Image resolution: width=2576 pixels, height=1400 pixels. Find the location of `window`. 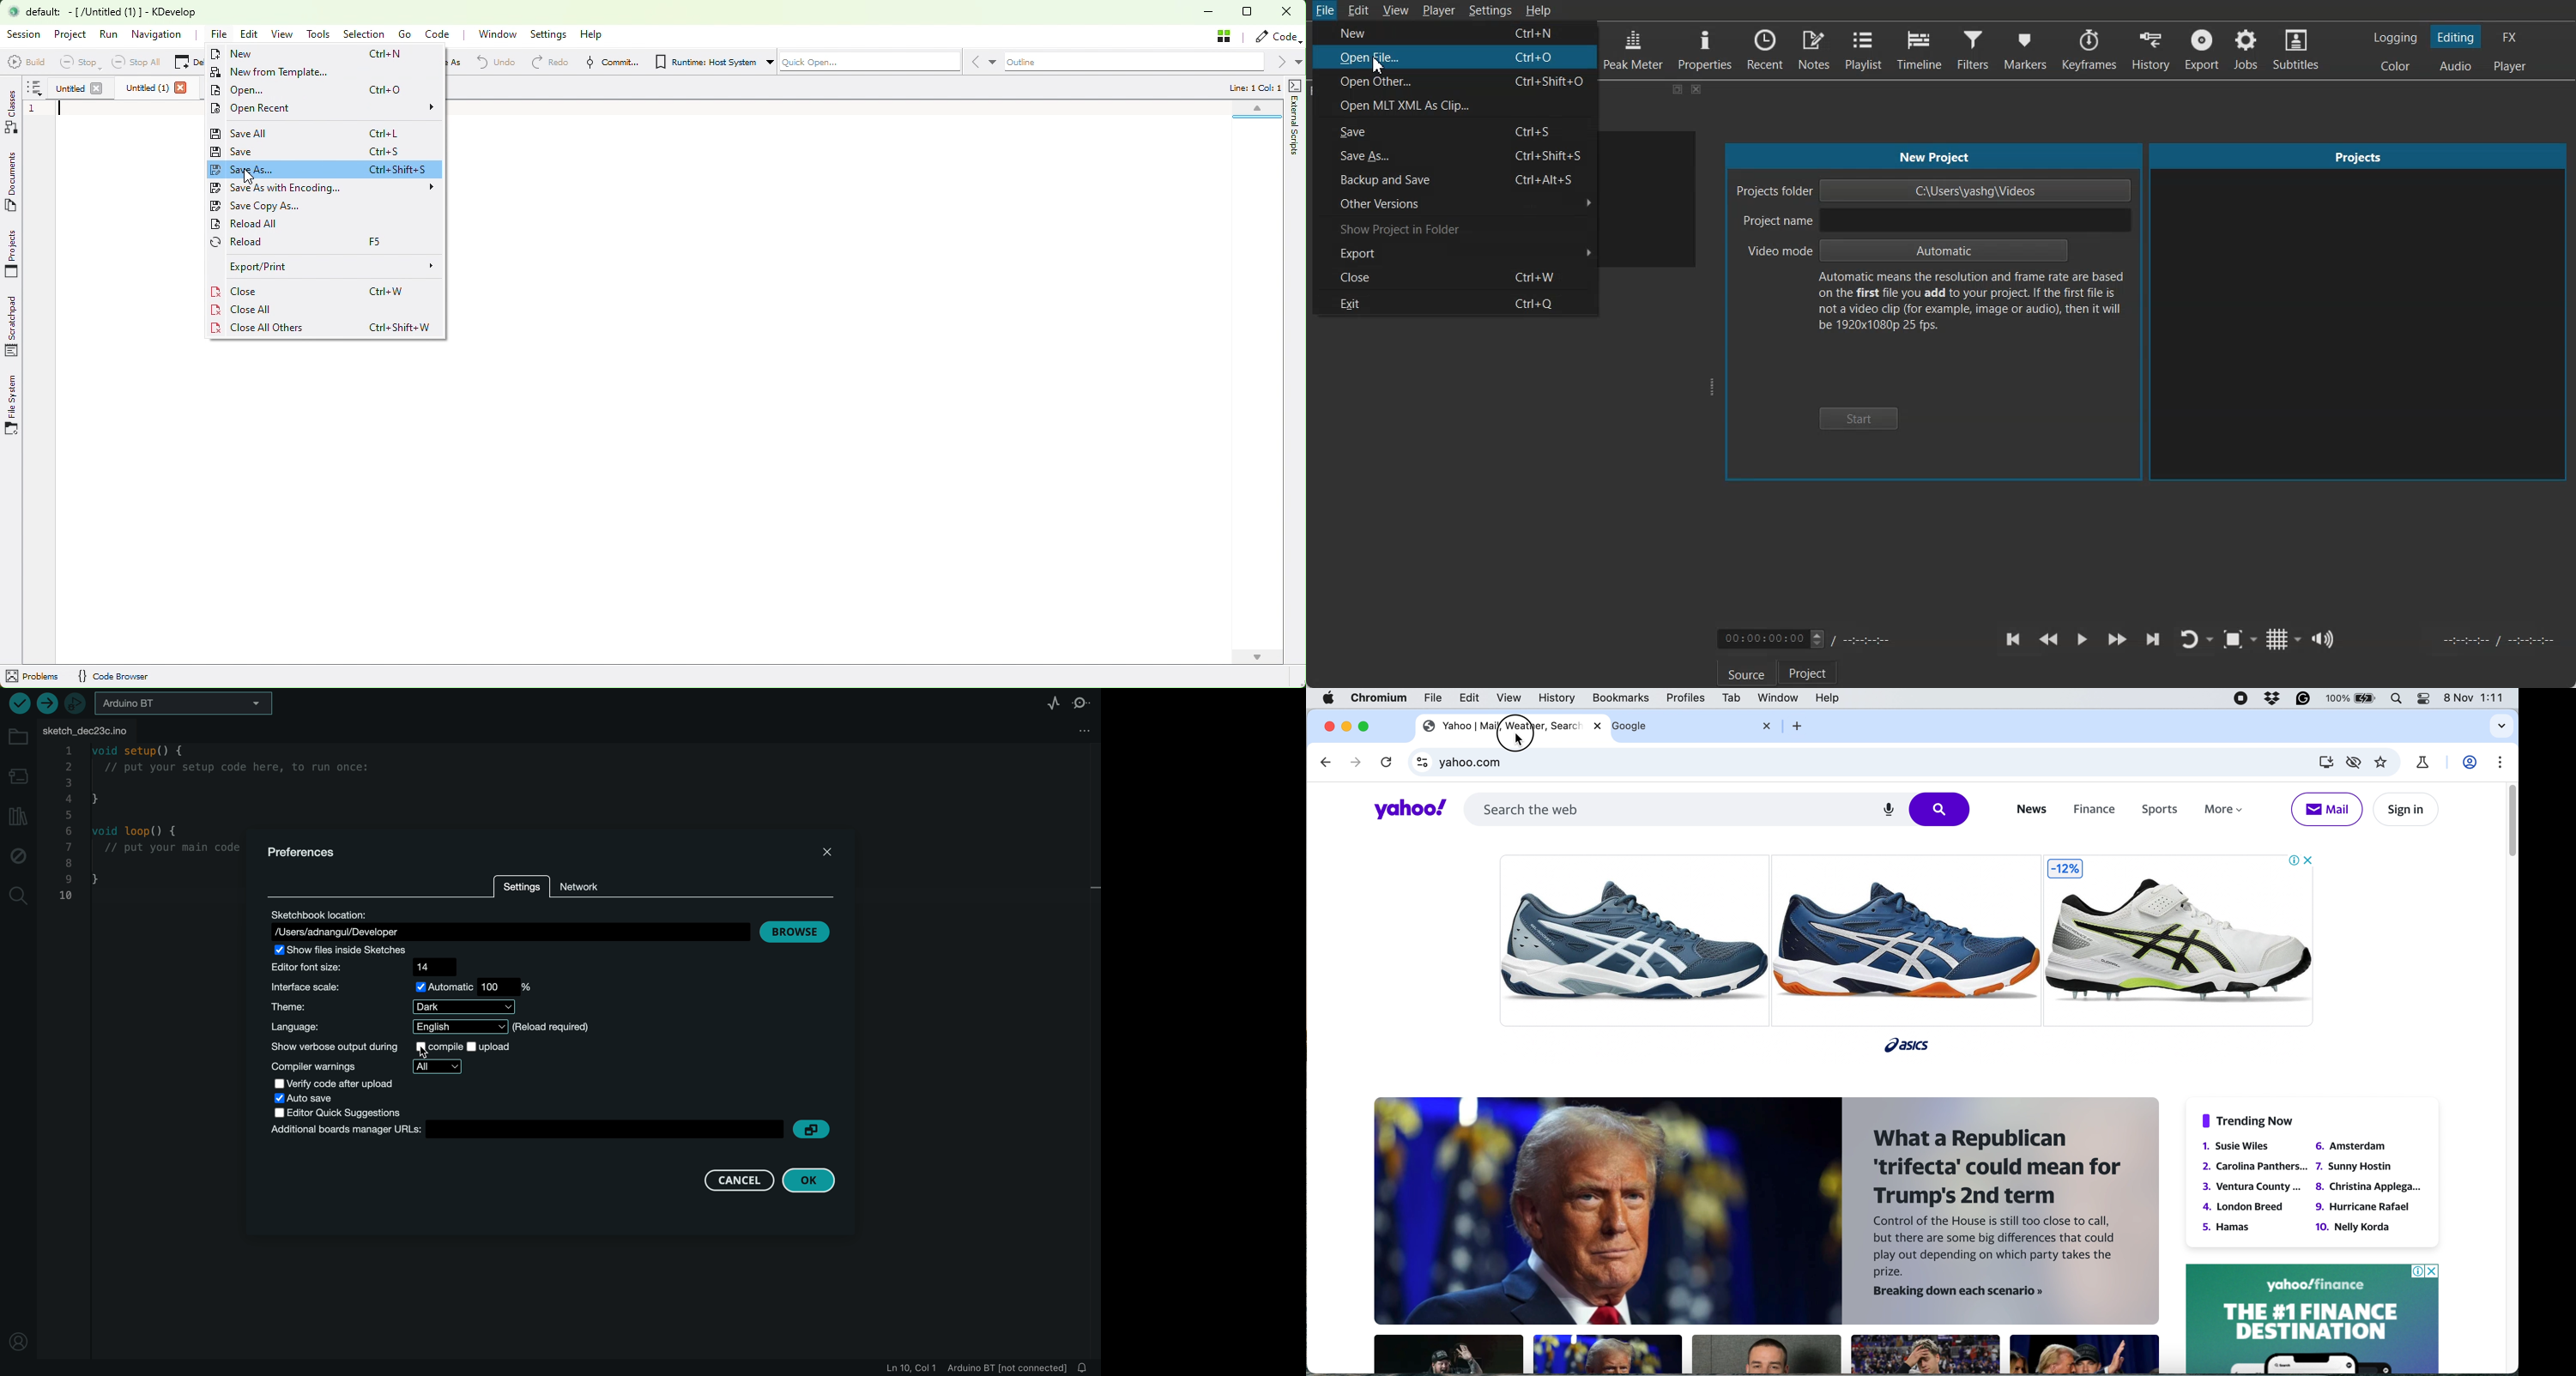

window is located at coordinates (1778, 698).